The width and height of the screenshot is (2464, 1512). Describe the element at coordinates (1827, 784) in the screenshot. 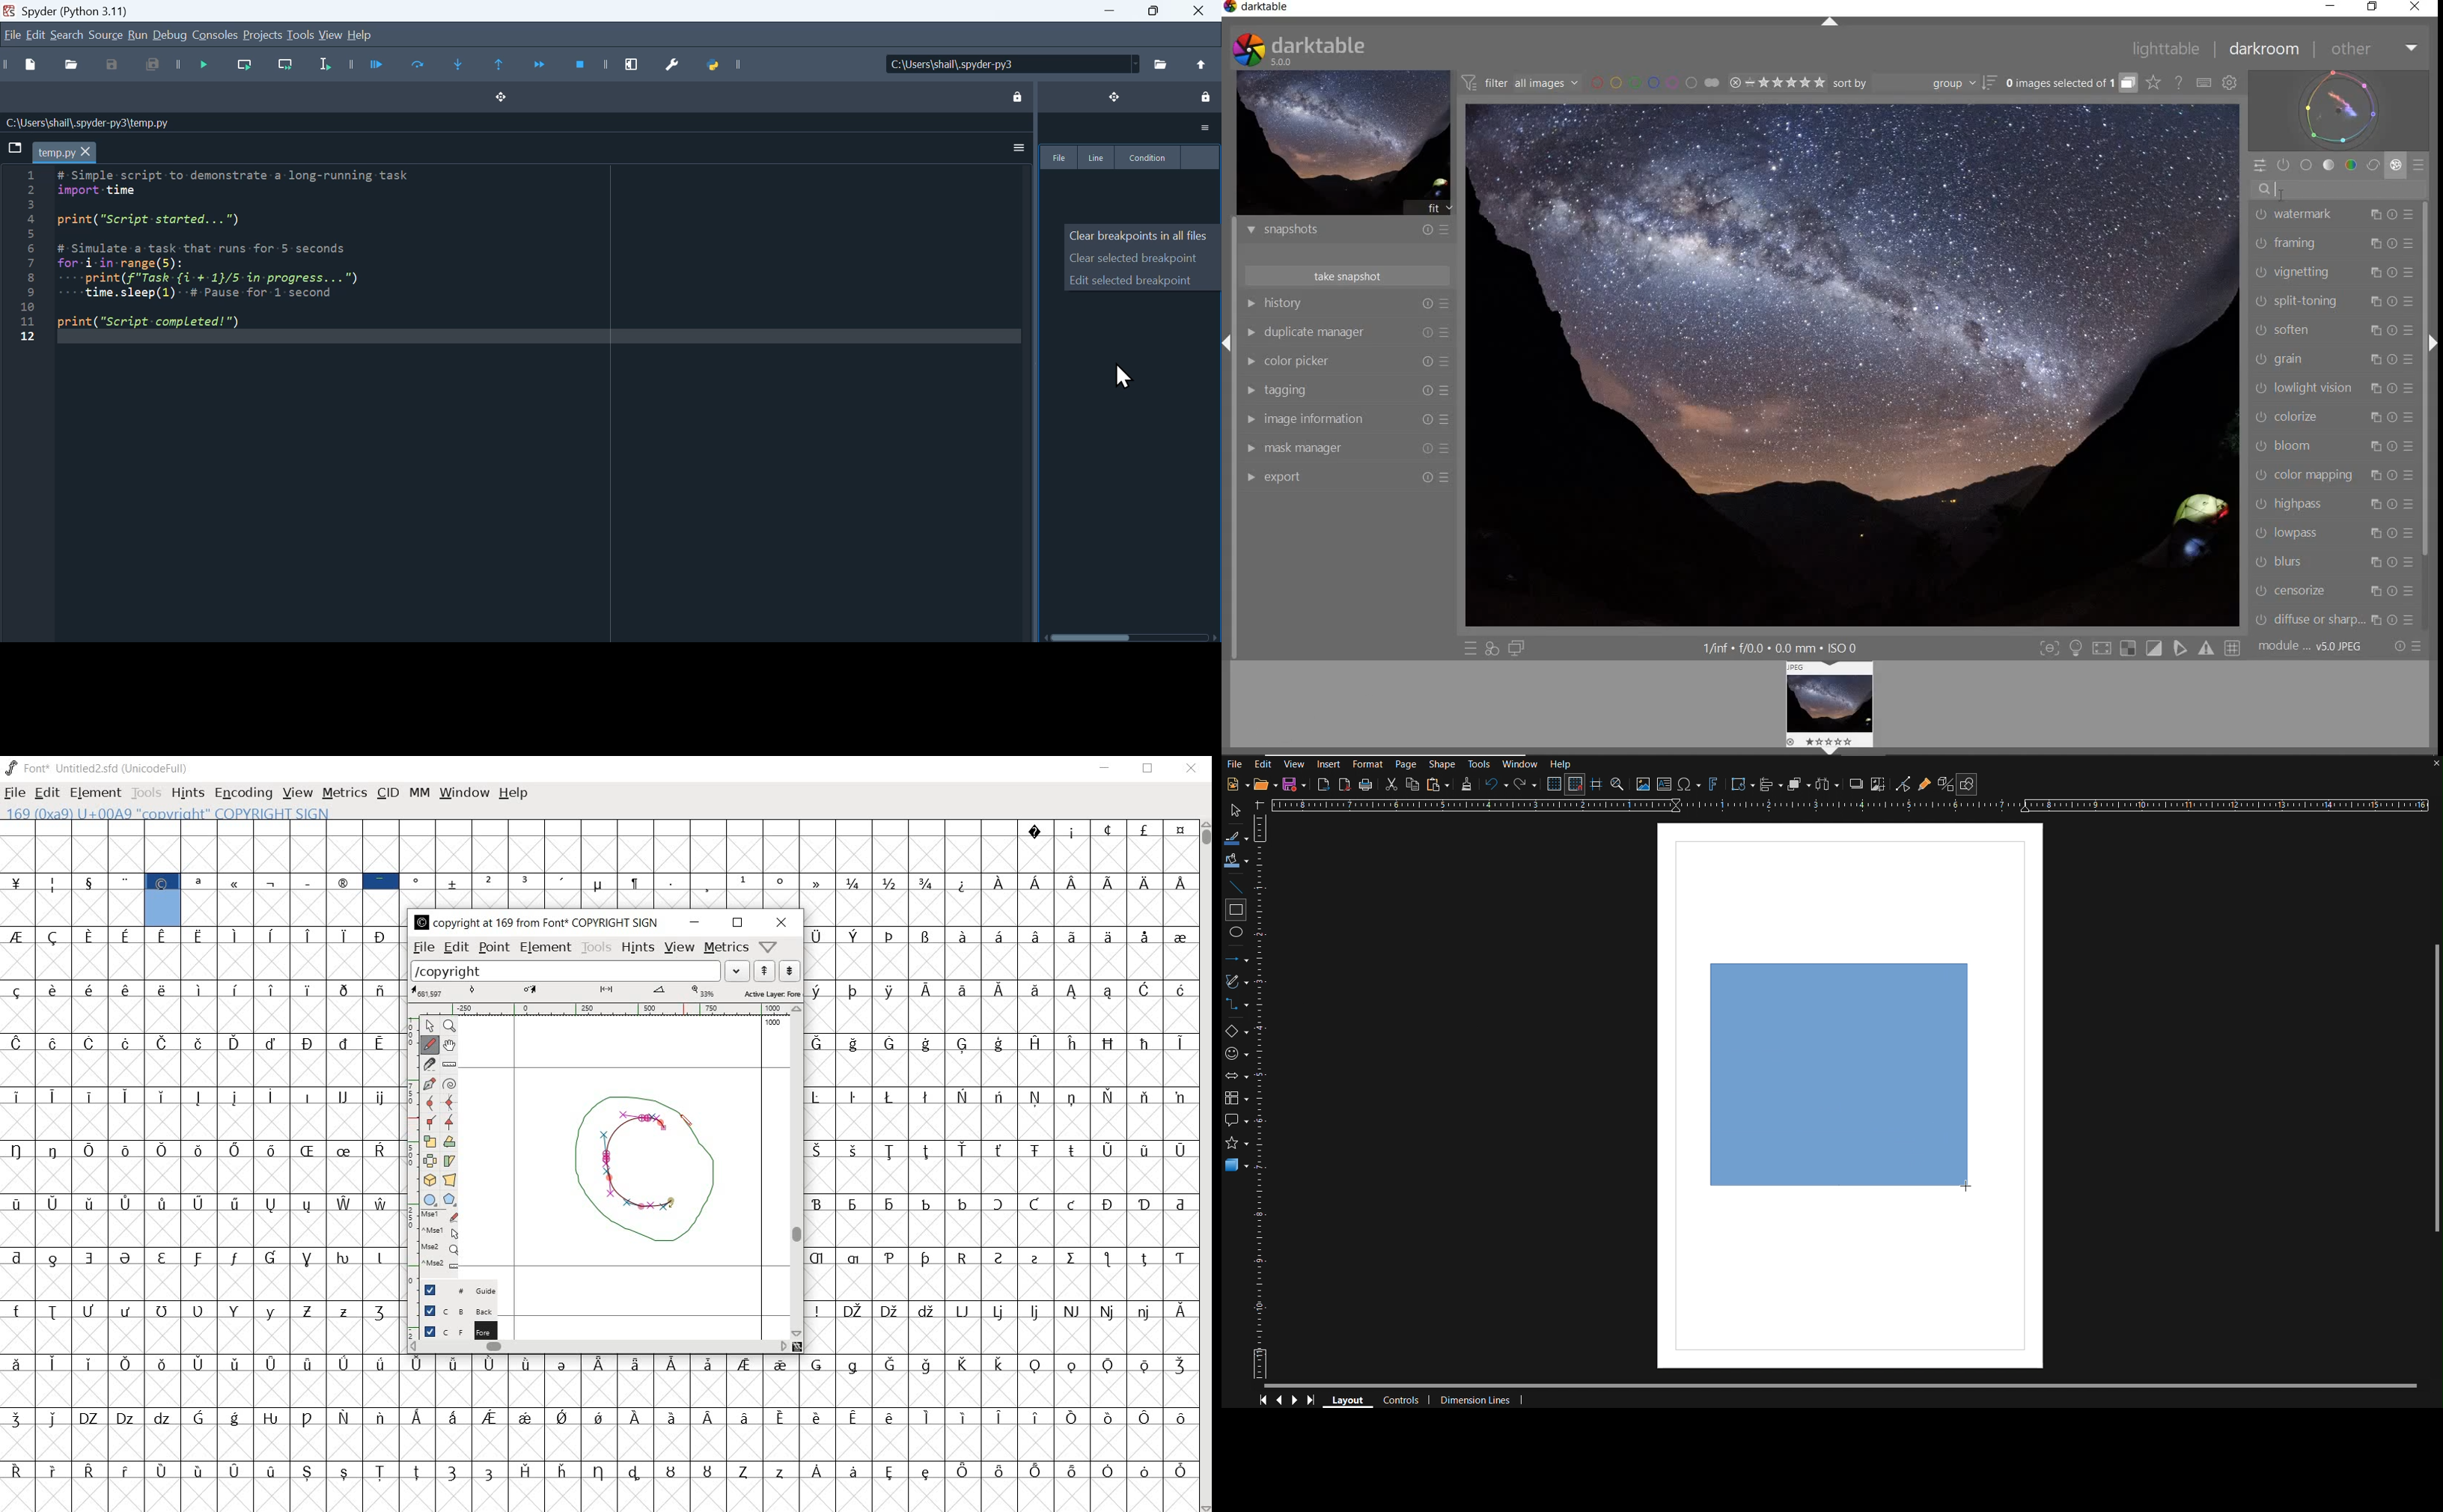

I see `Distribute objects` at that location.